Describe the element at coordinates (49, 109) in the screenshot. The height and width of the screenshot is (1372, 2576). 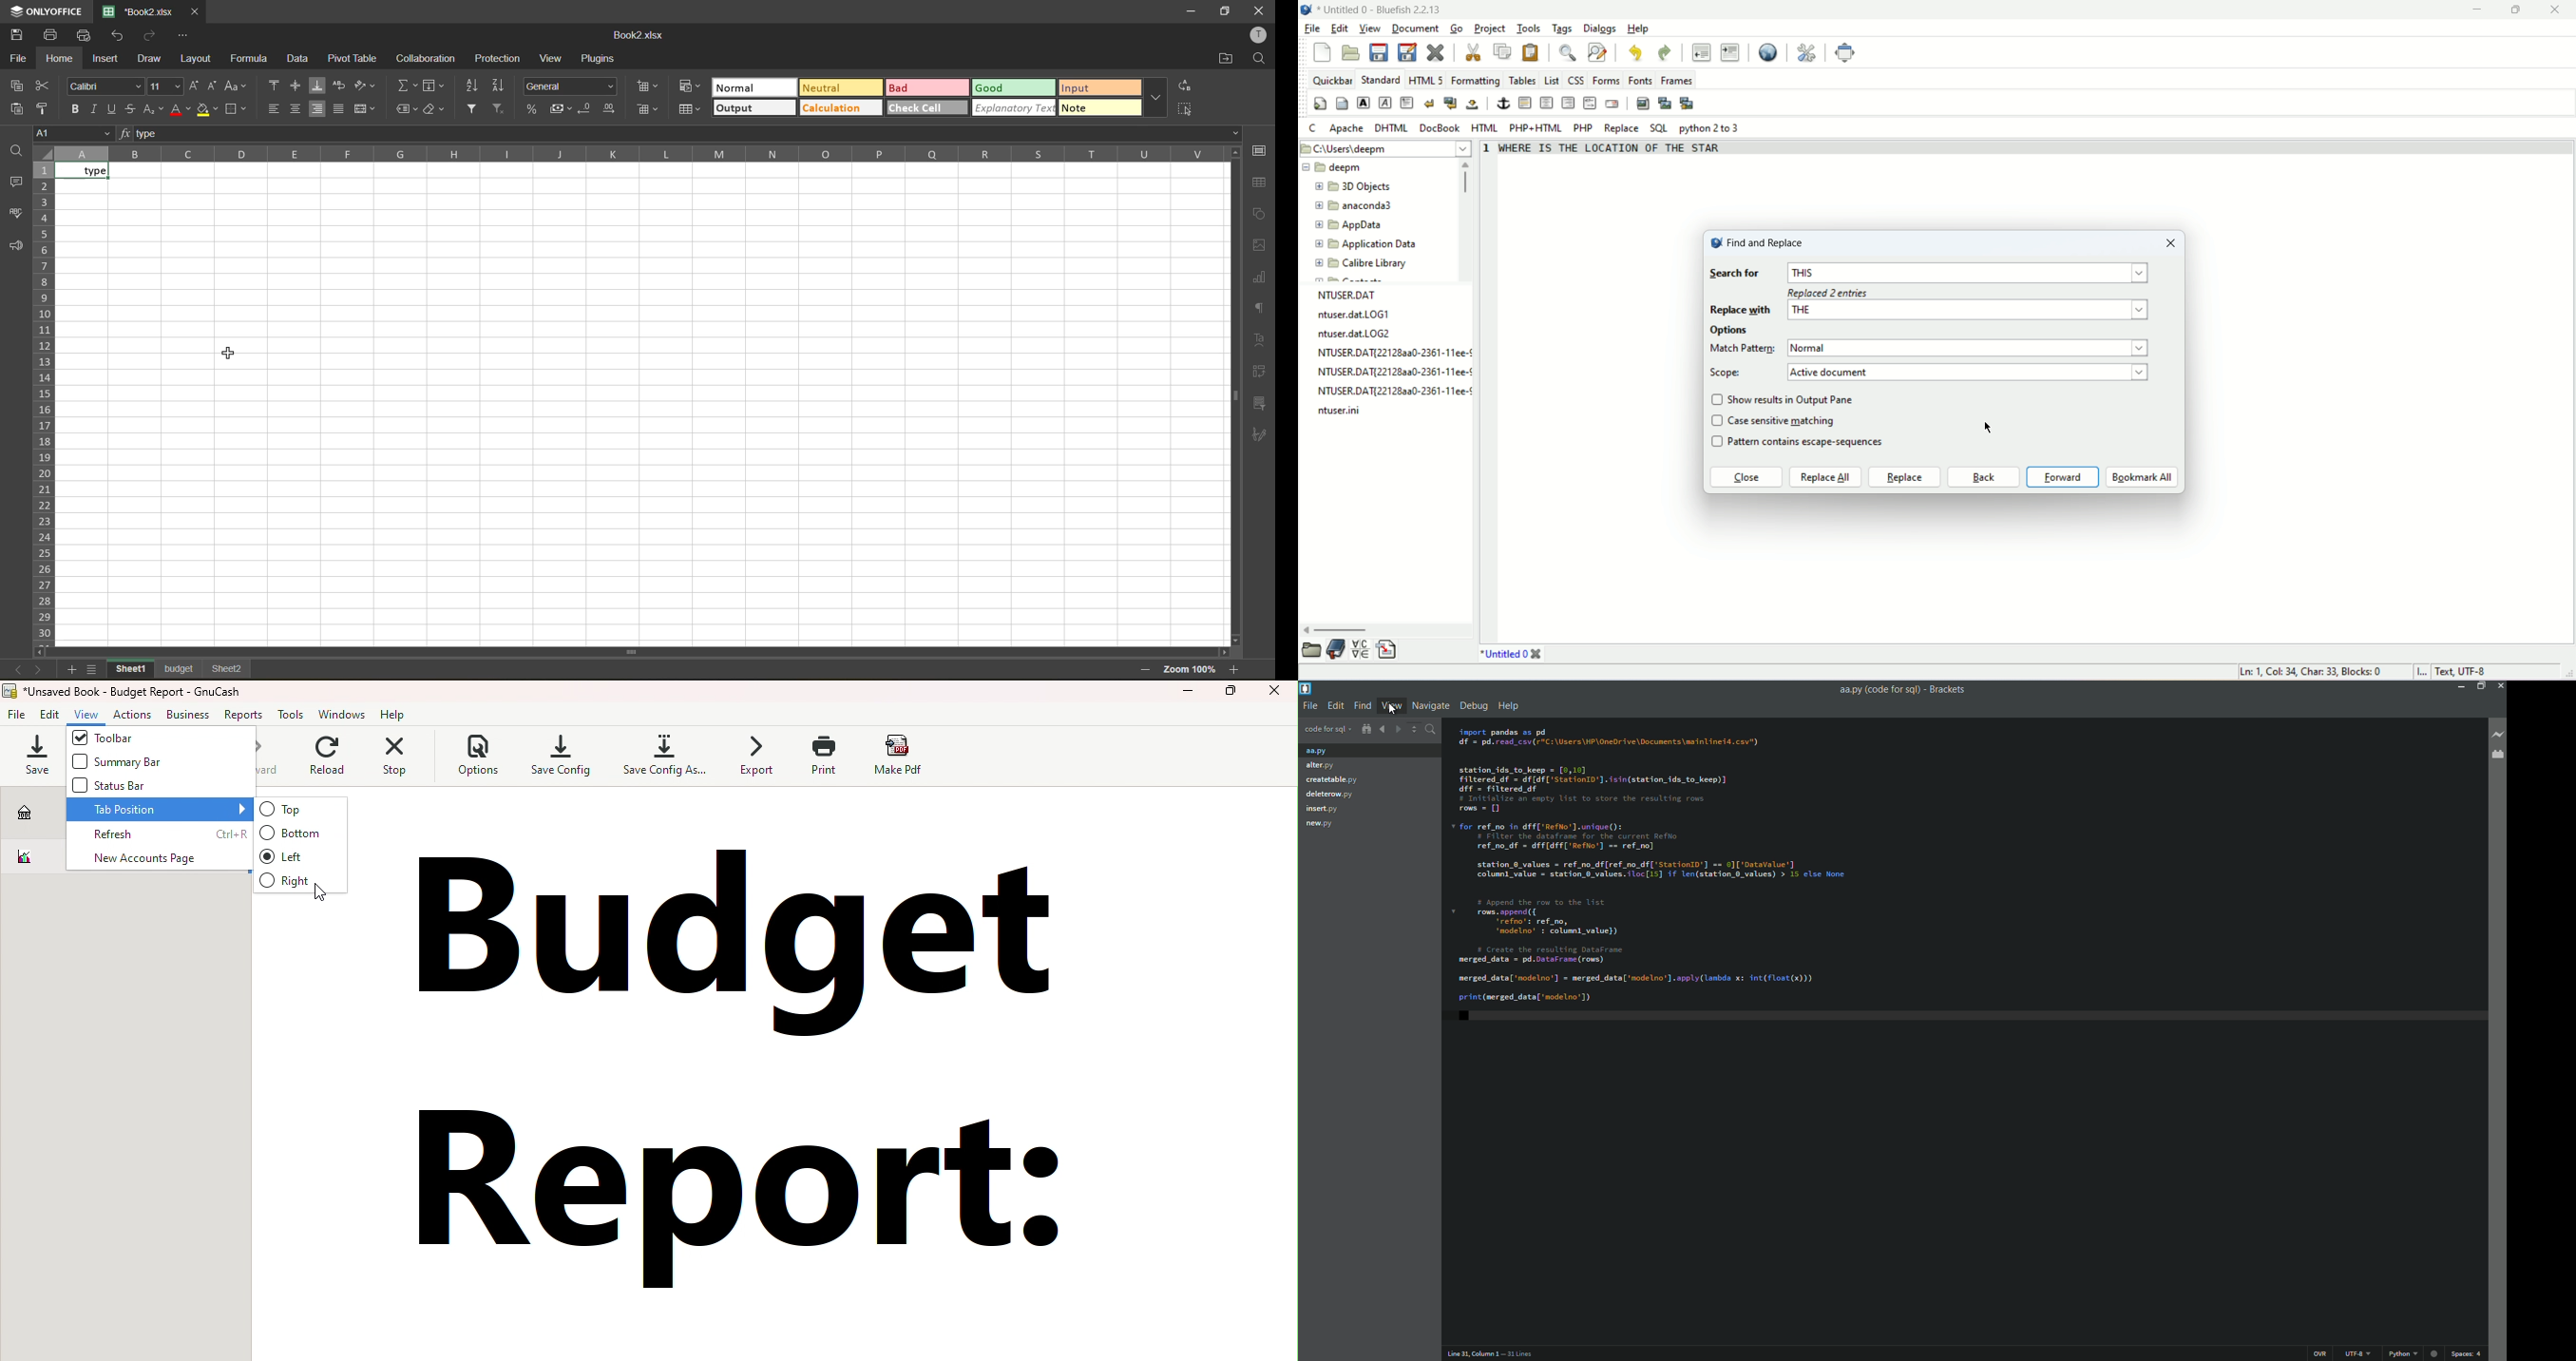
I see `copy style` at that location.